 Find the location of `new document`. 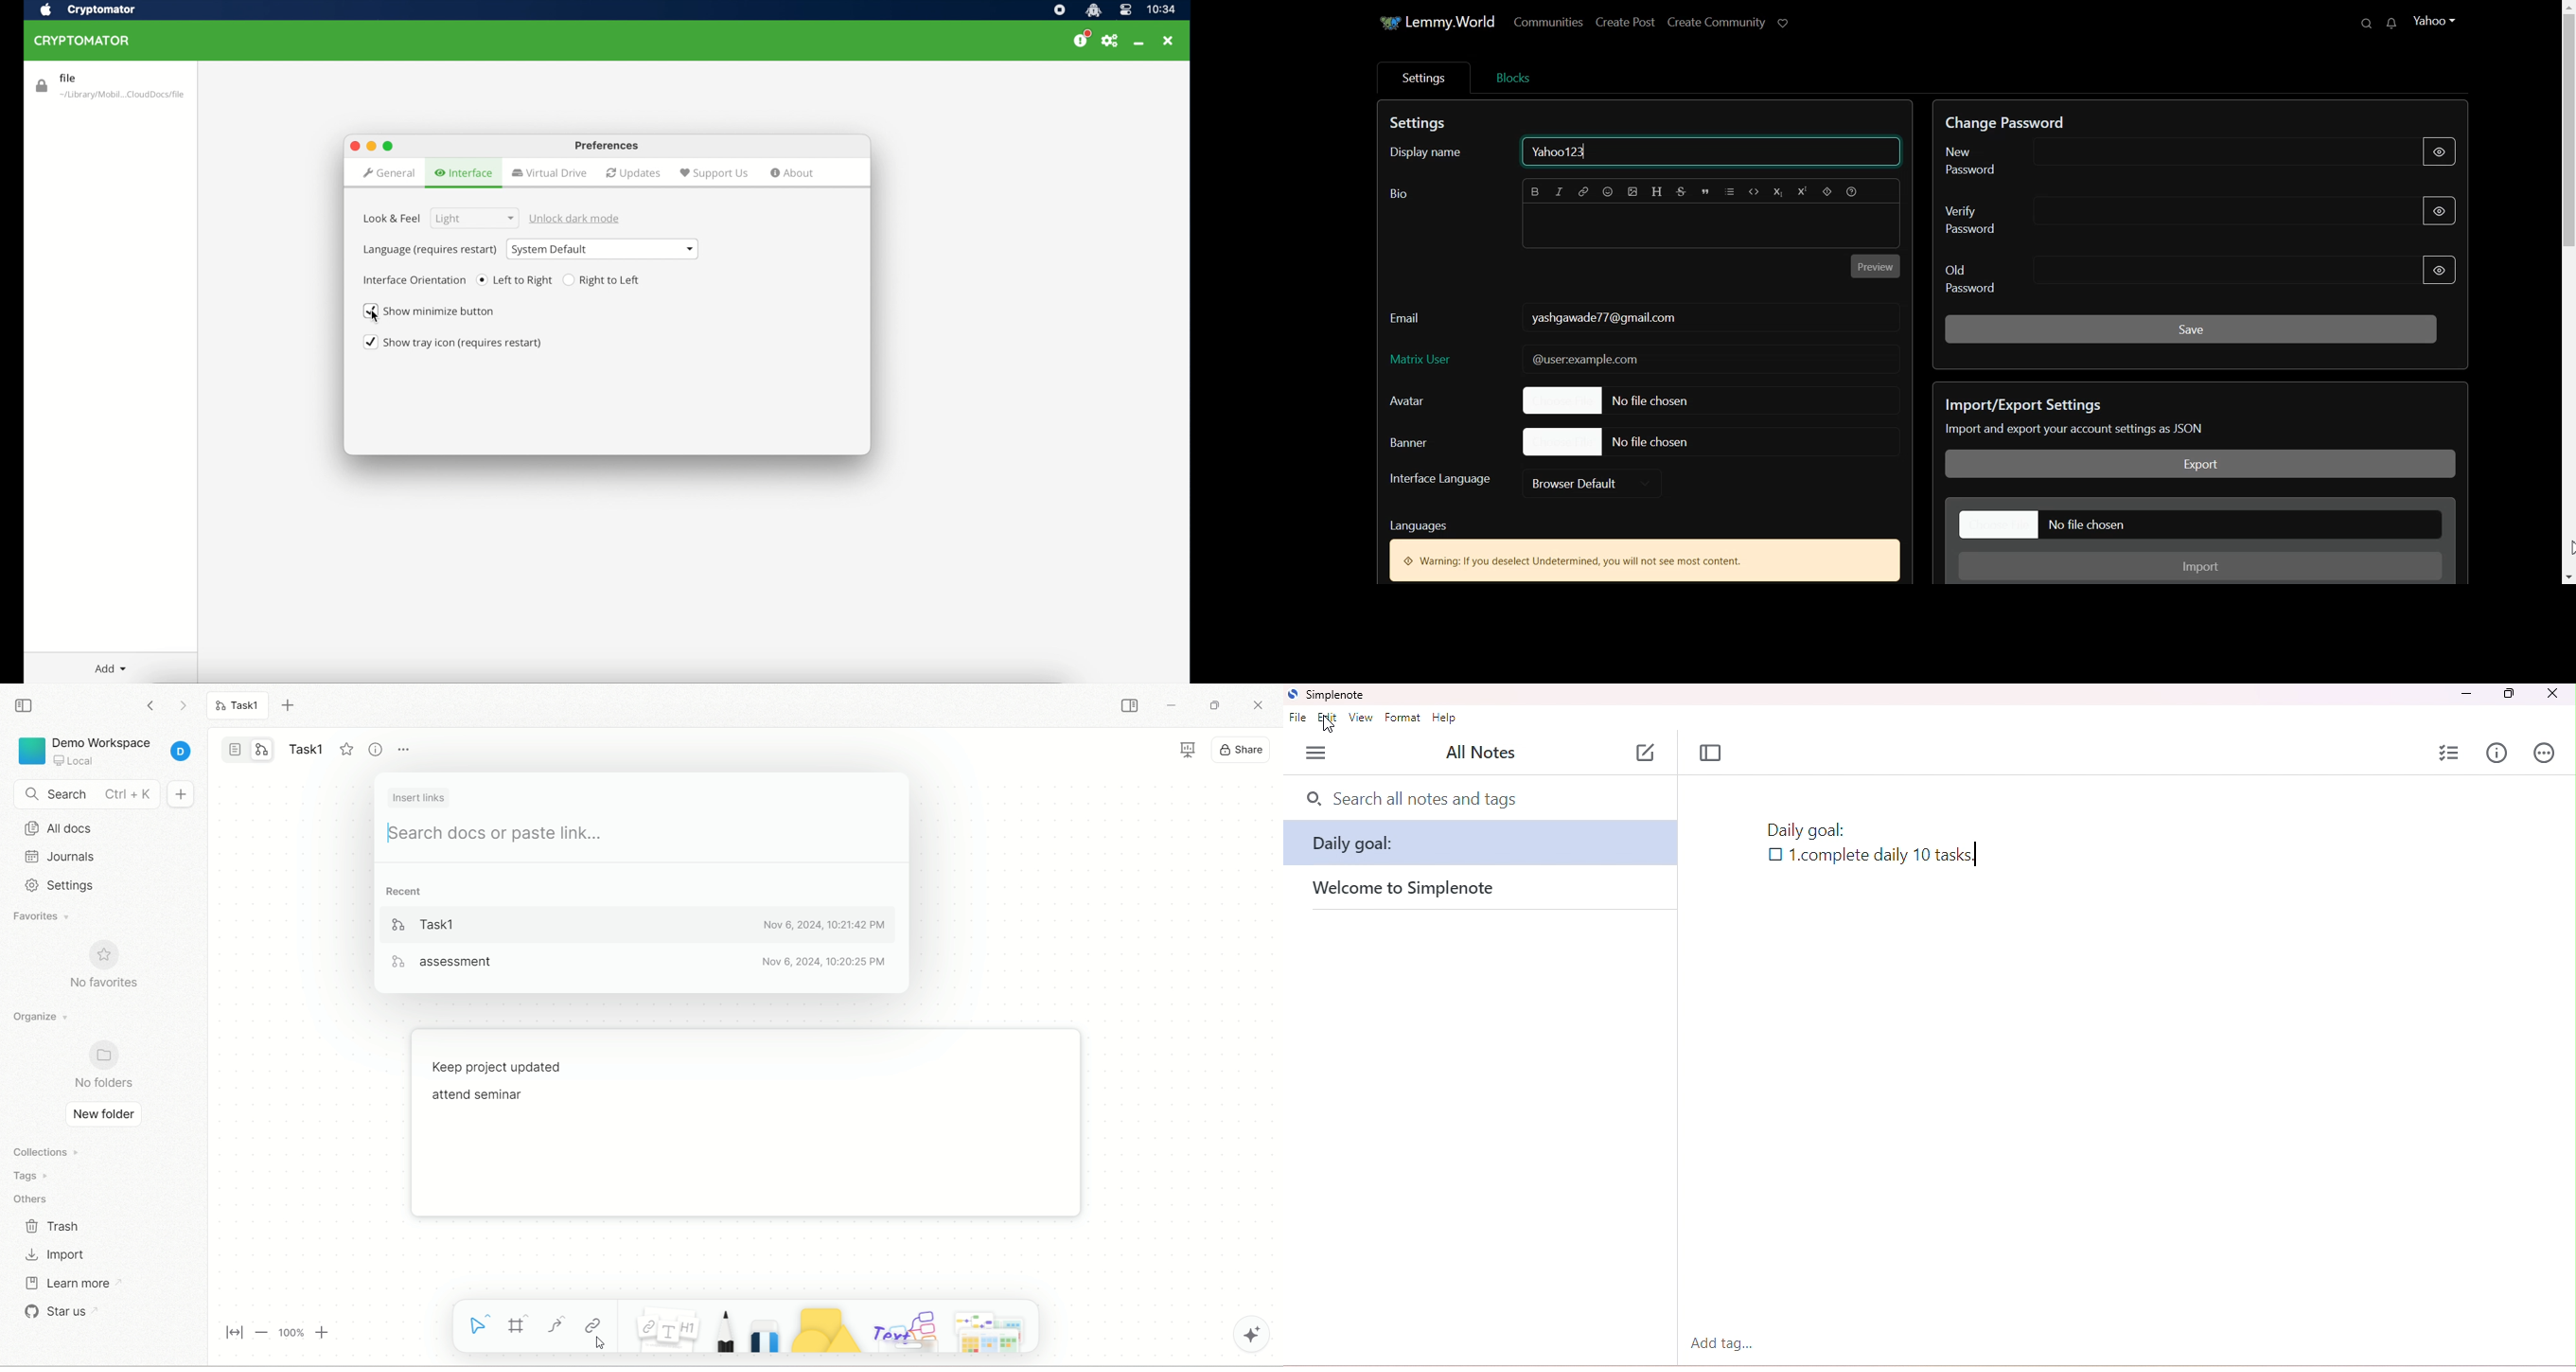

new document is located at coordinates (181, 796).